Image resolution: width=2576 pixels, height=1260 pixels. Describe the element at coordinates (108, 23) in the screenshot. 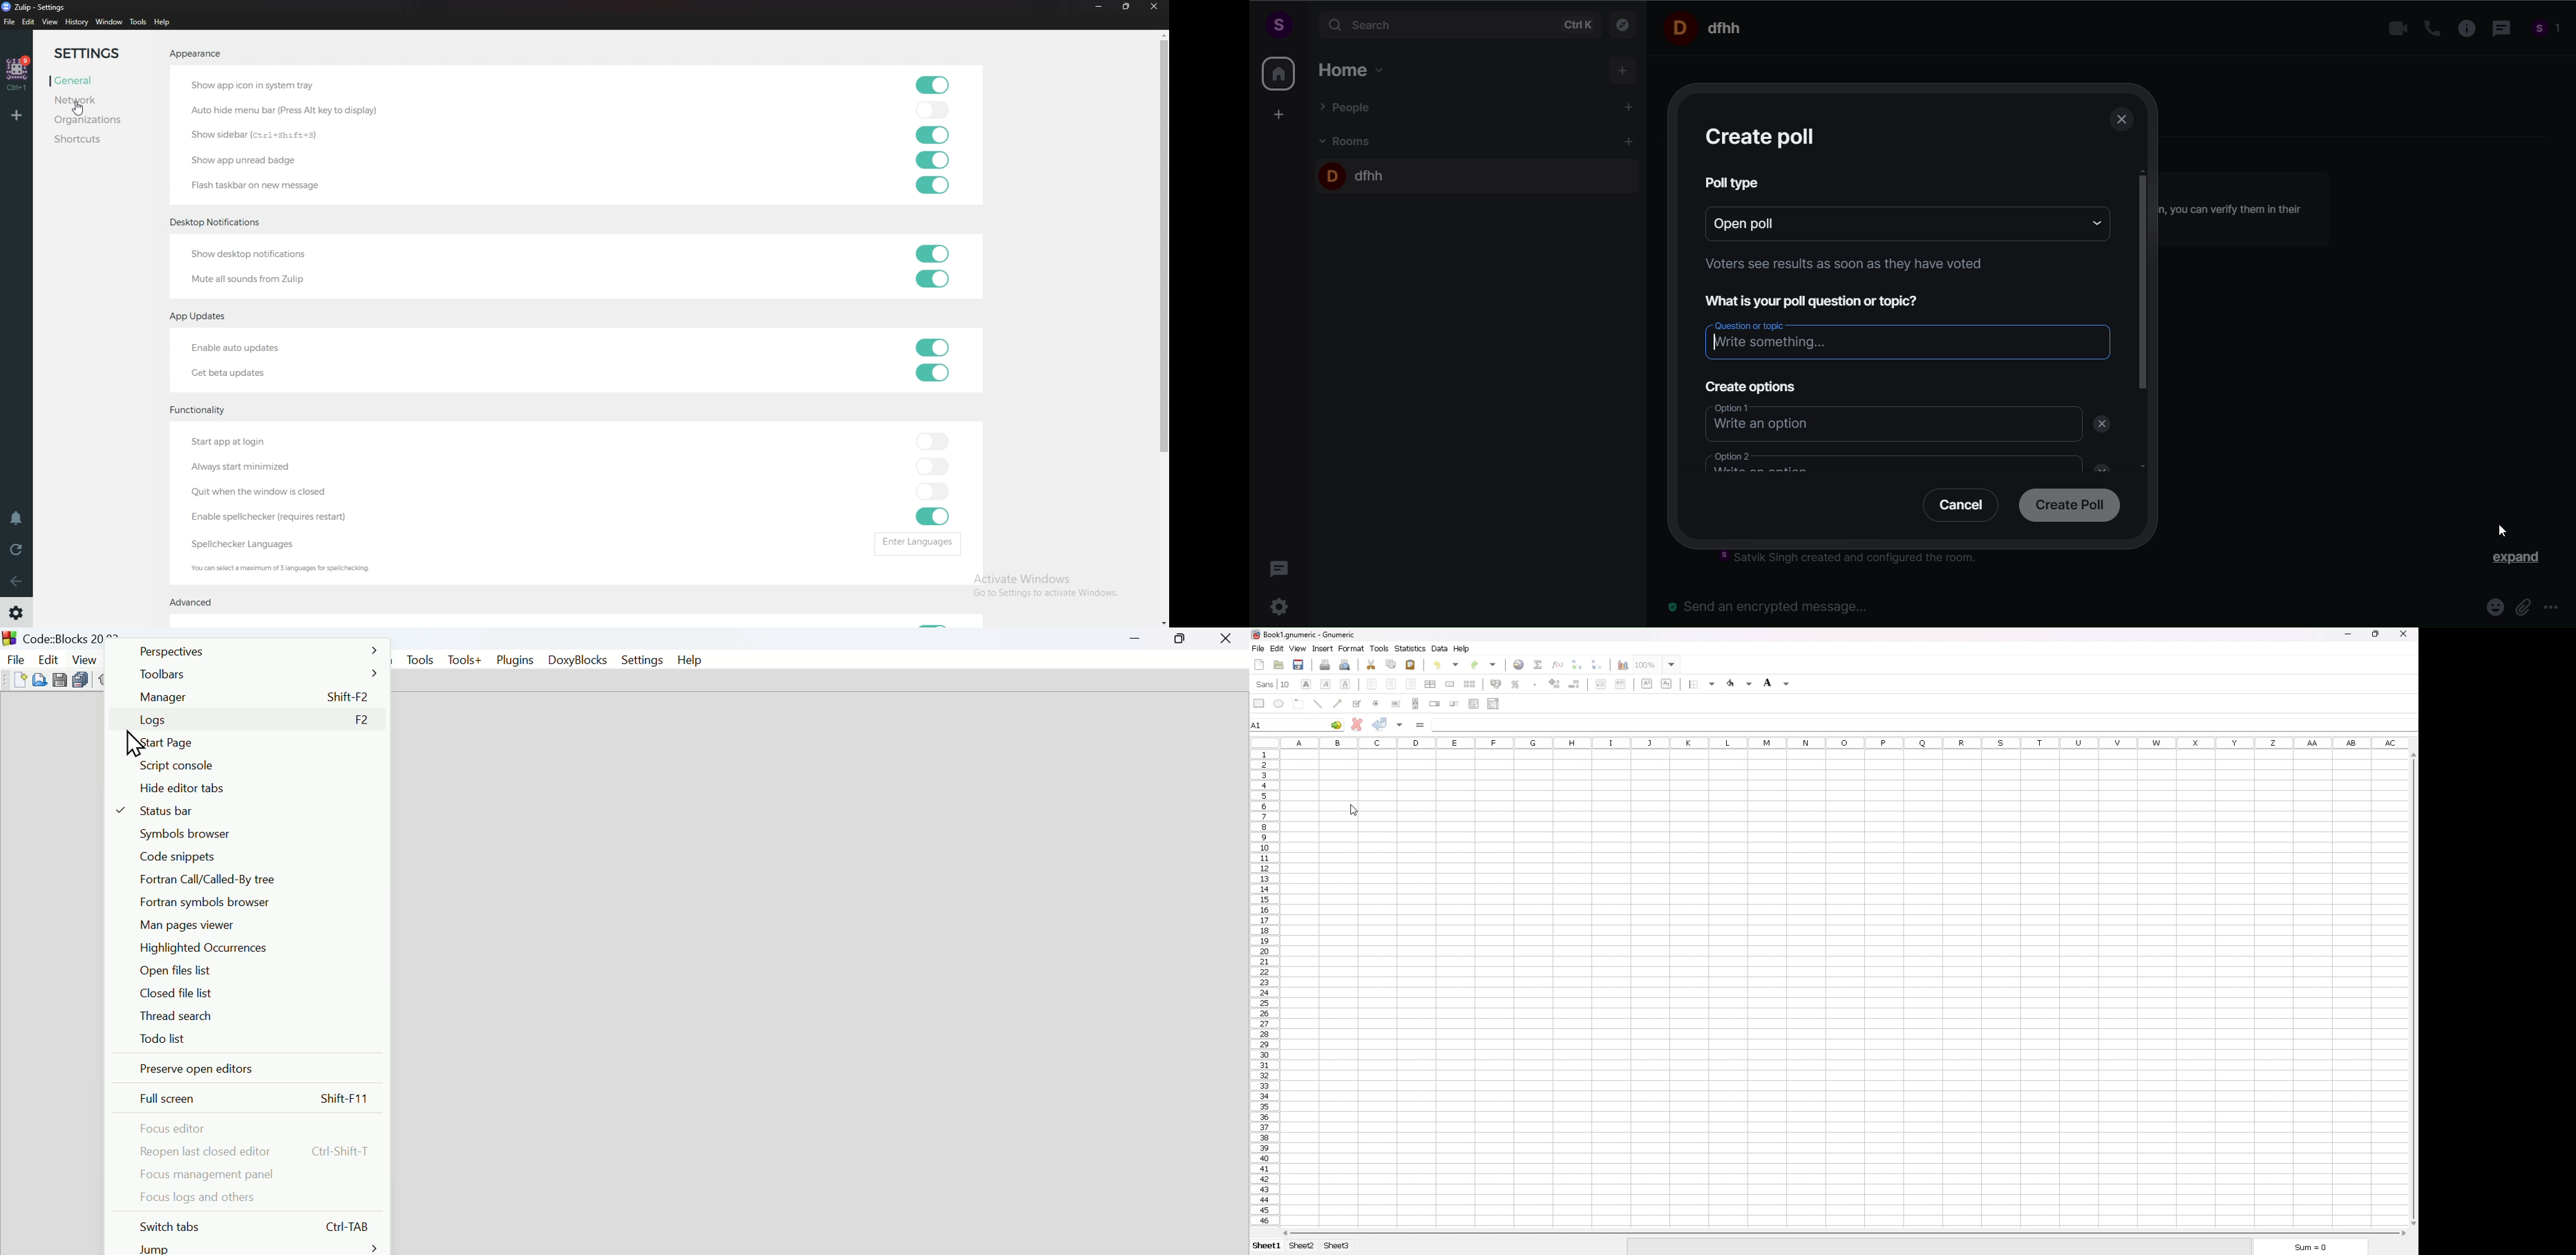

I see `Window` at that location.